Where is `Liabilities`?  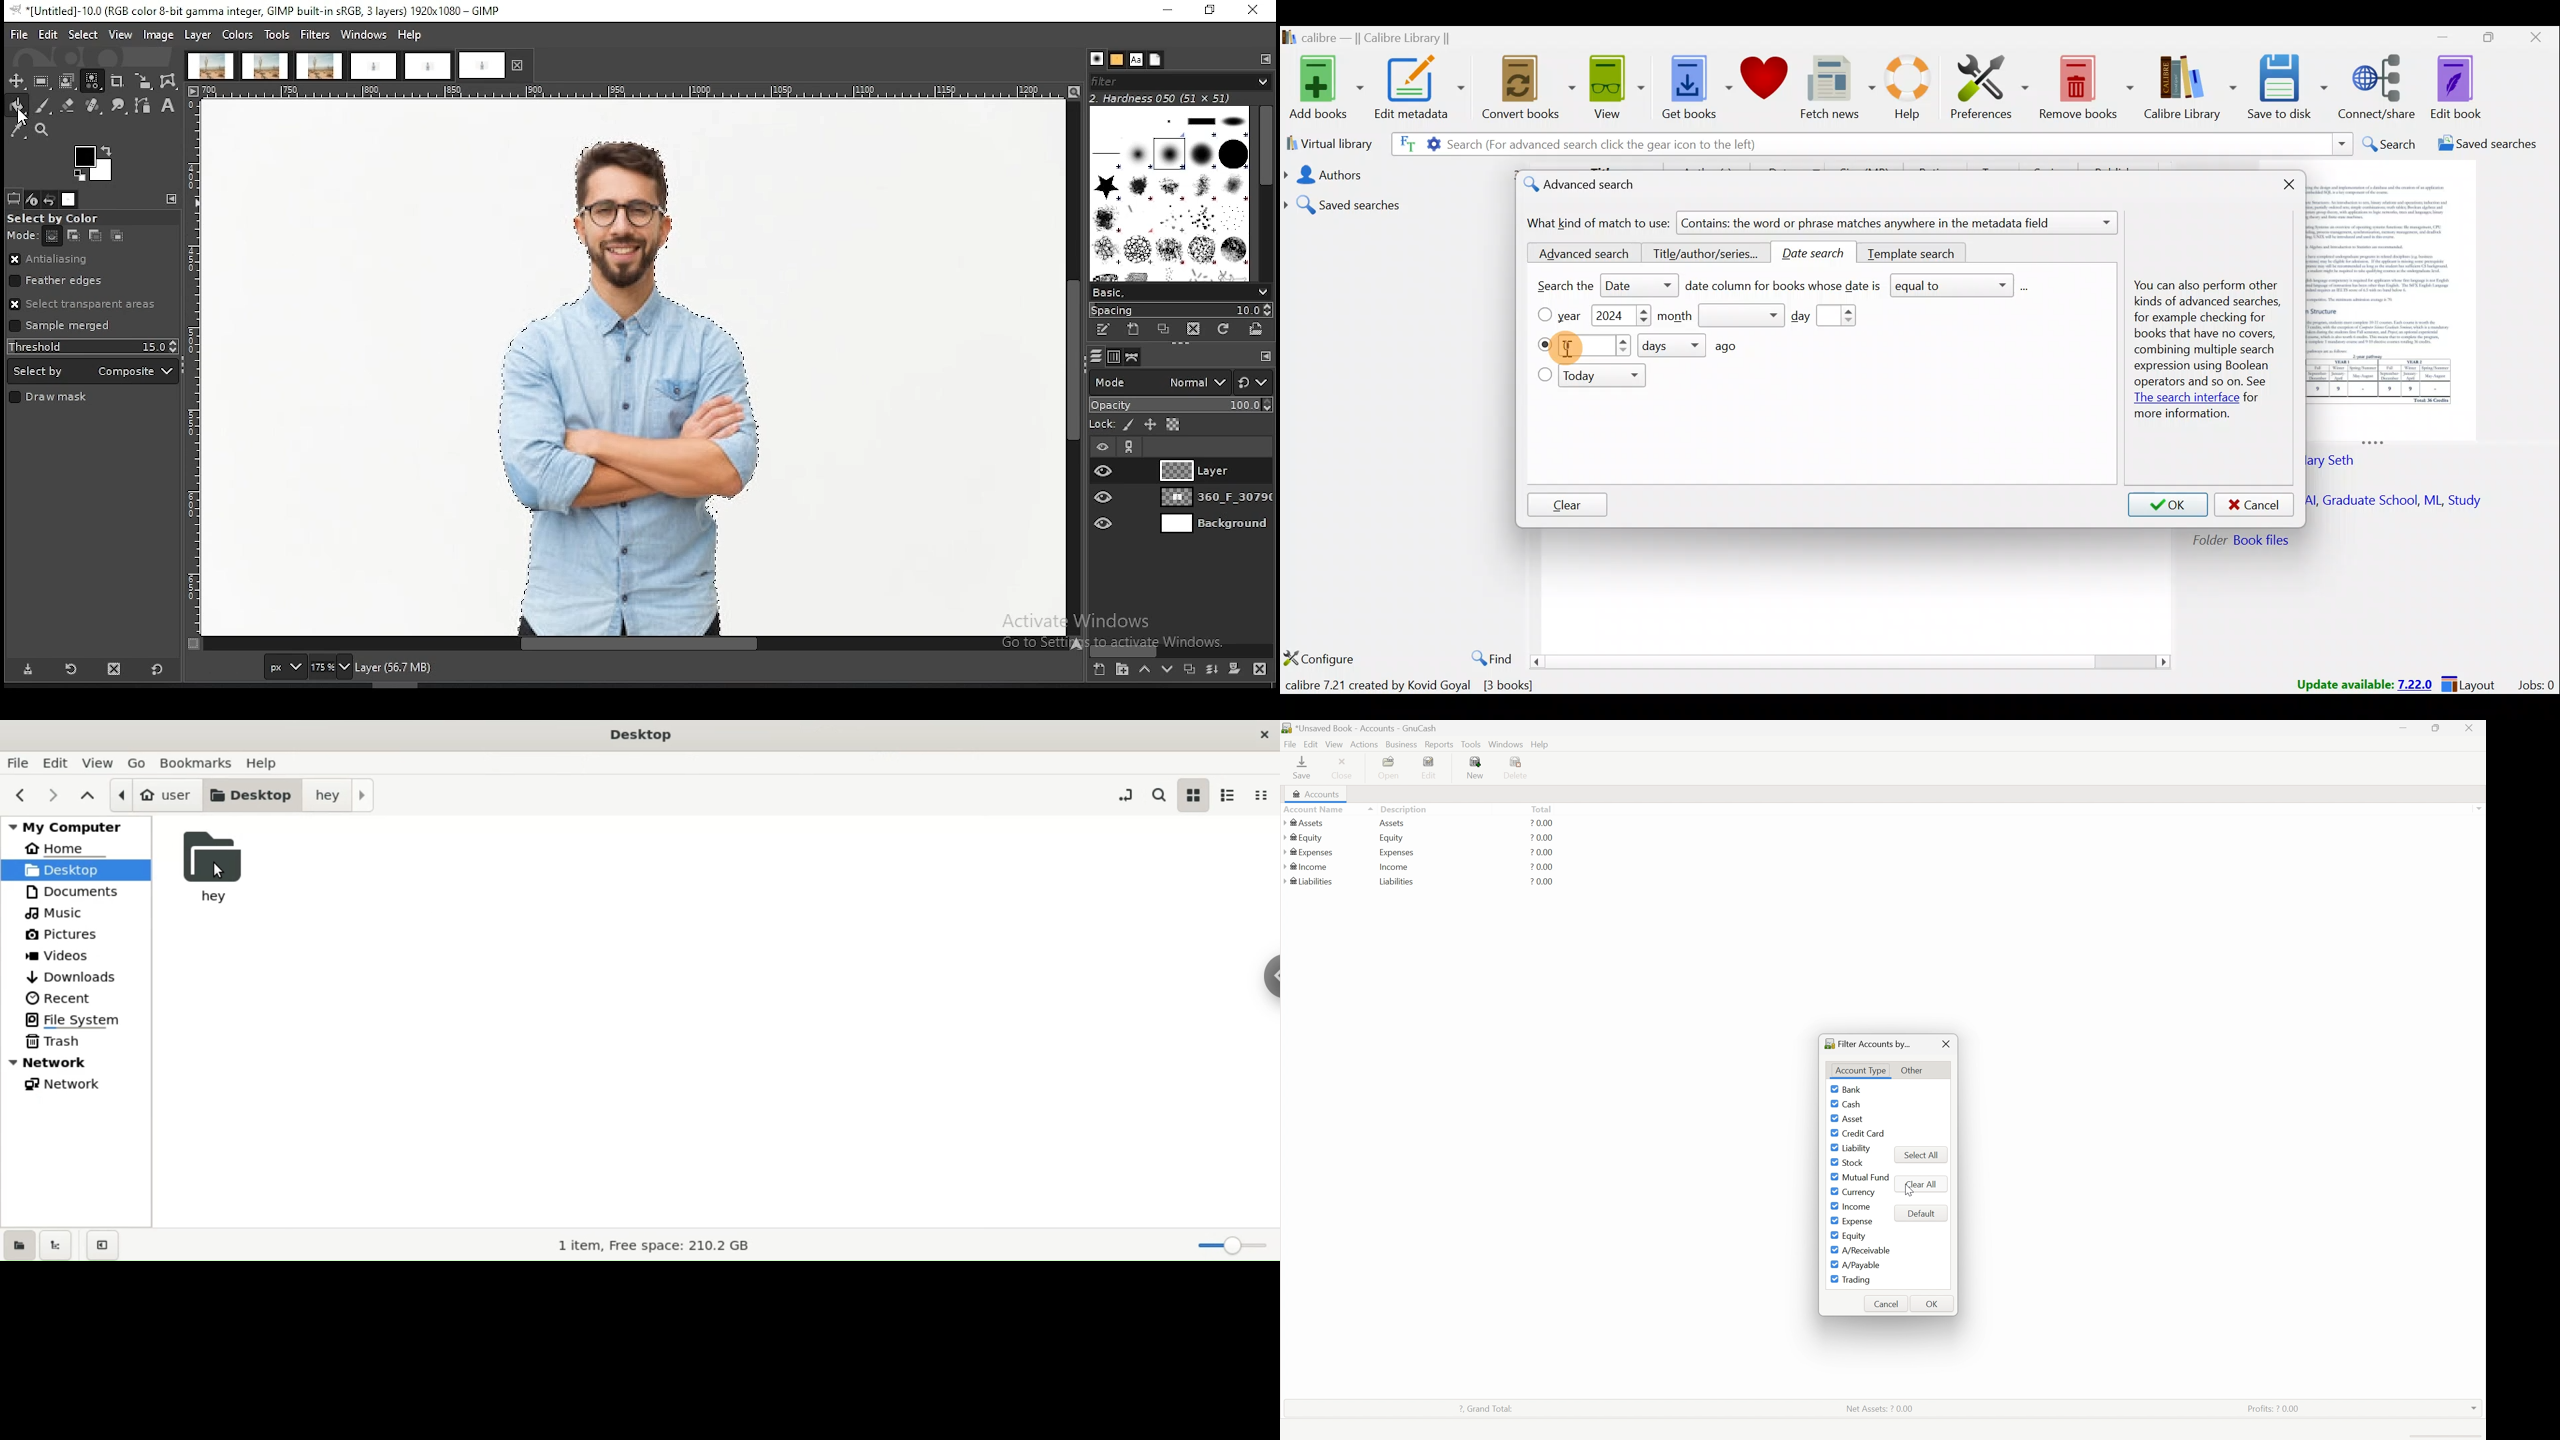 Liabilities is located at coordinates (1397, 882).